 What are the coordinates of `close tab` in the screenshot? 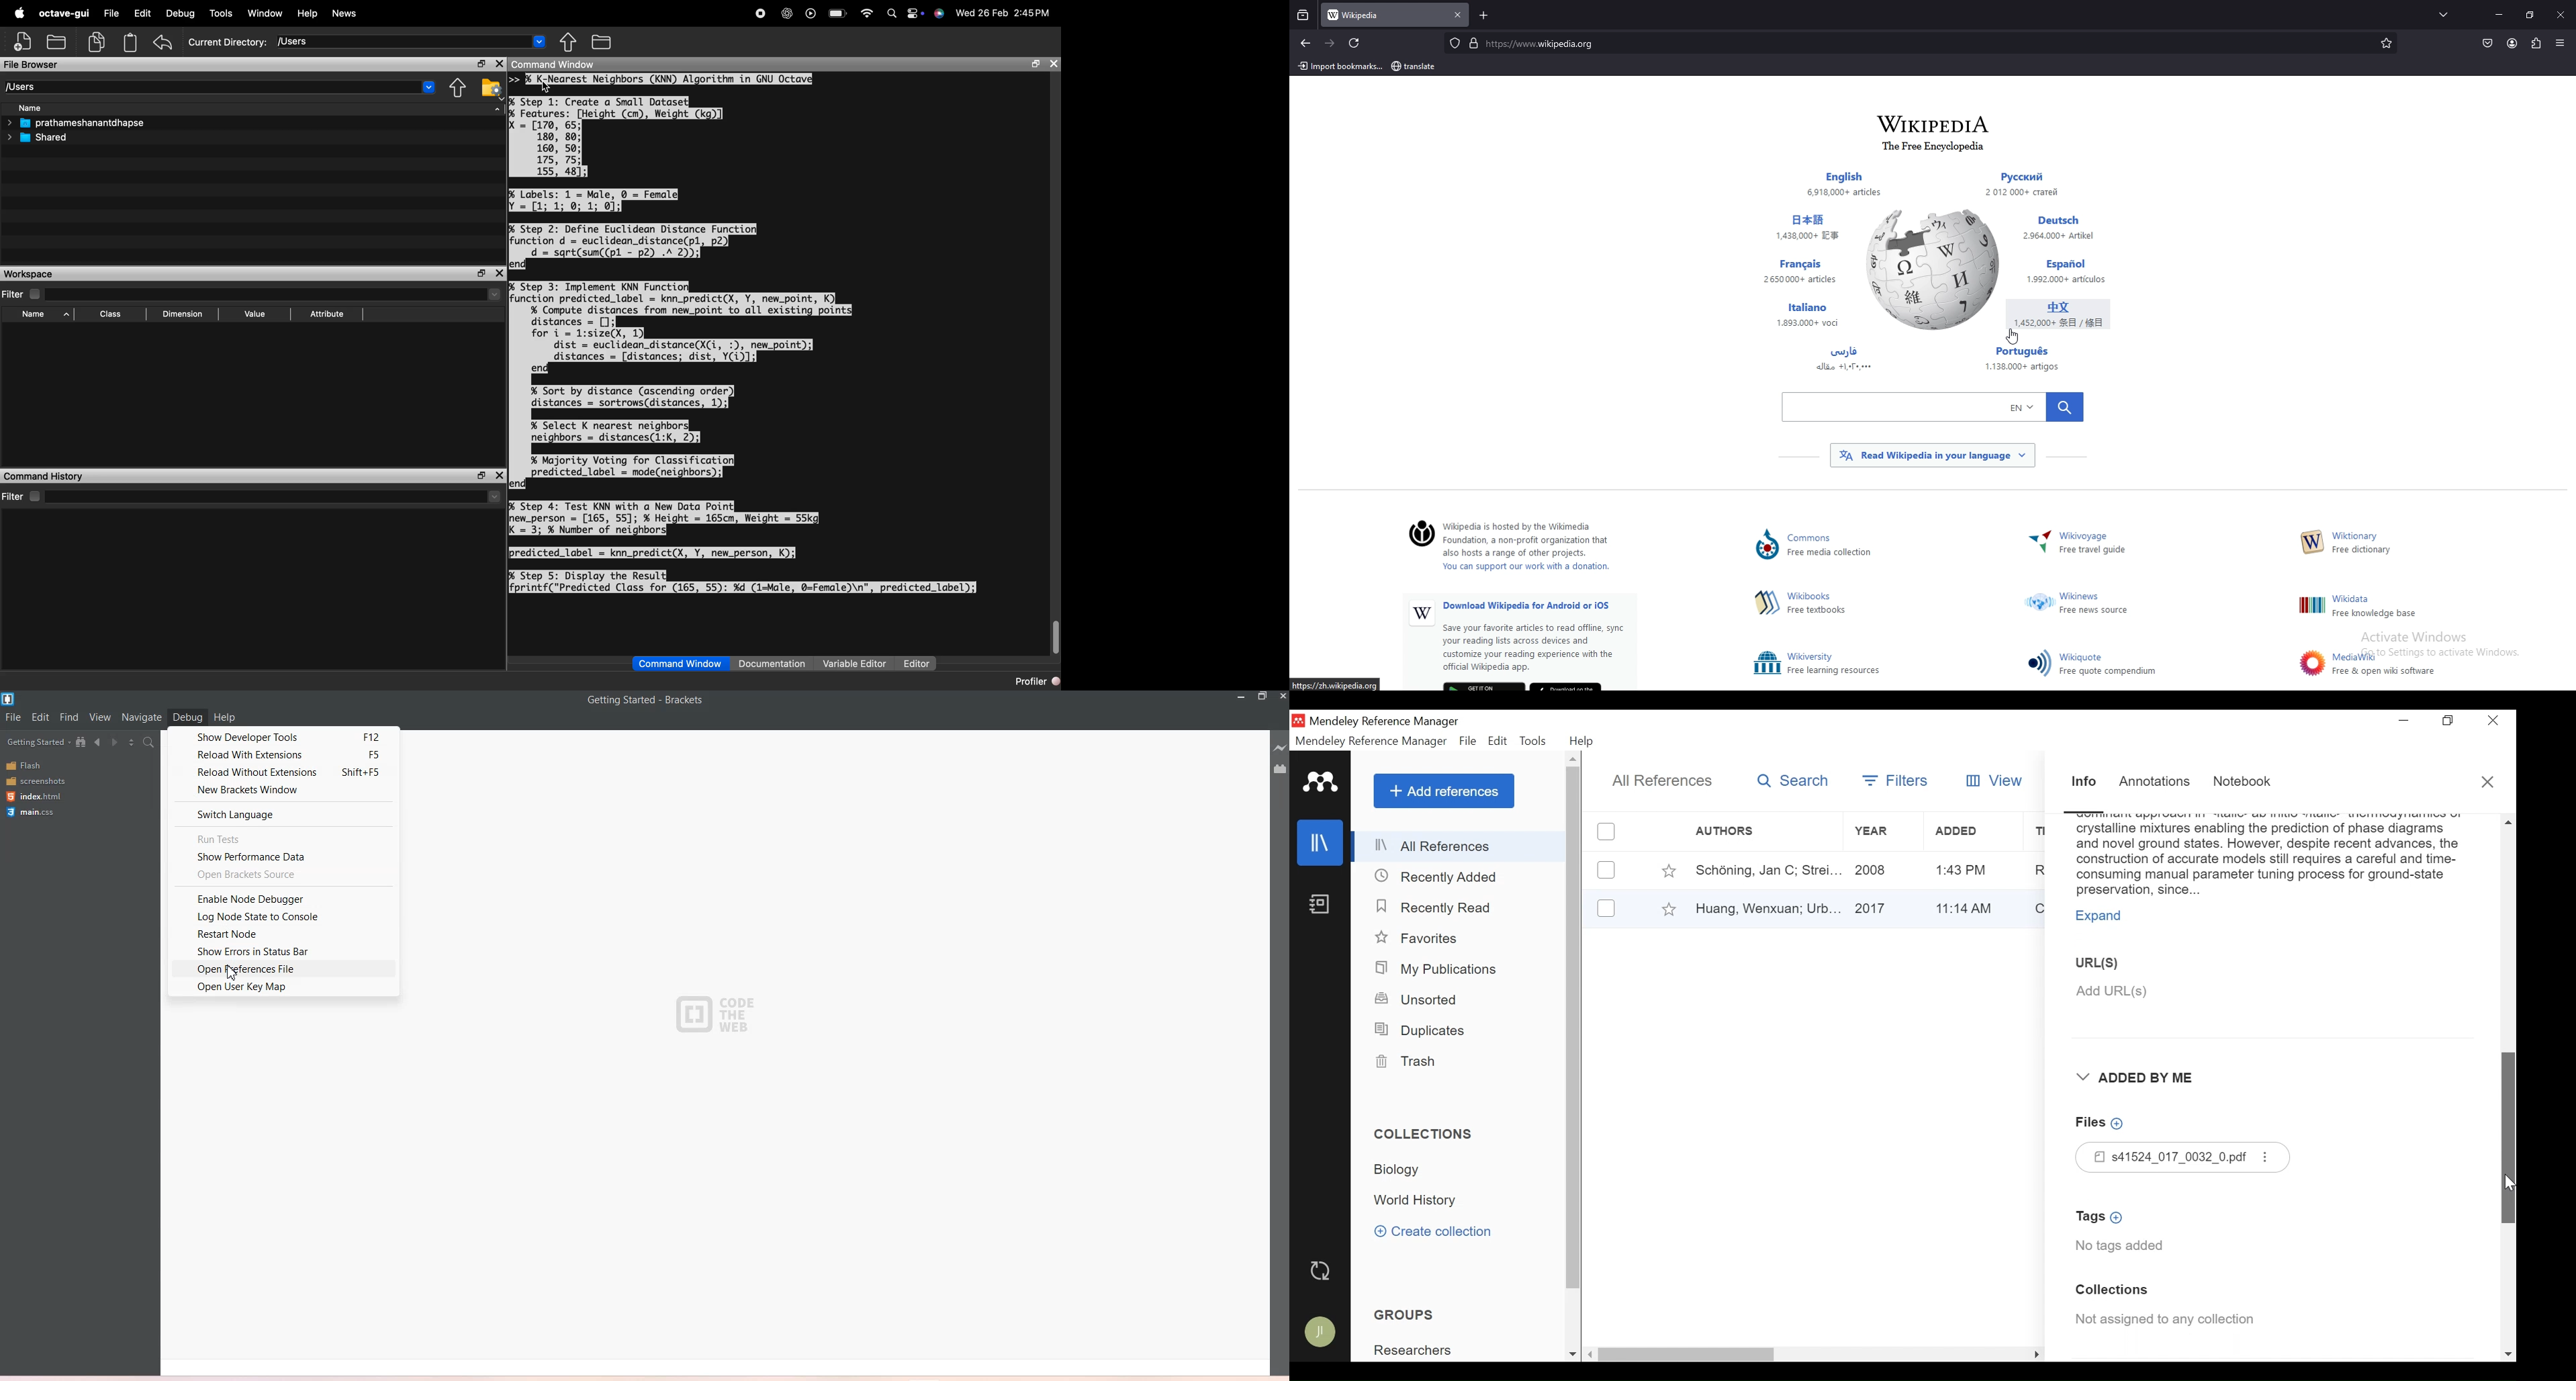 It's located at (1458, 15).